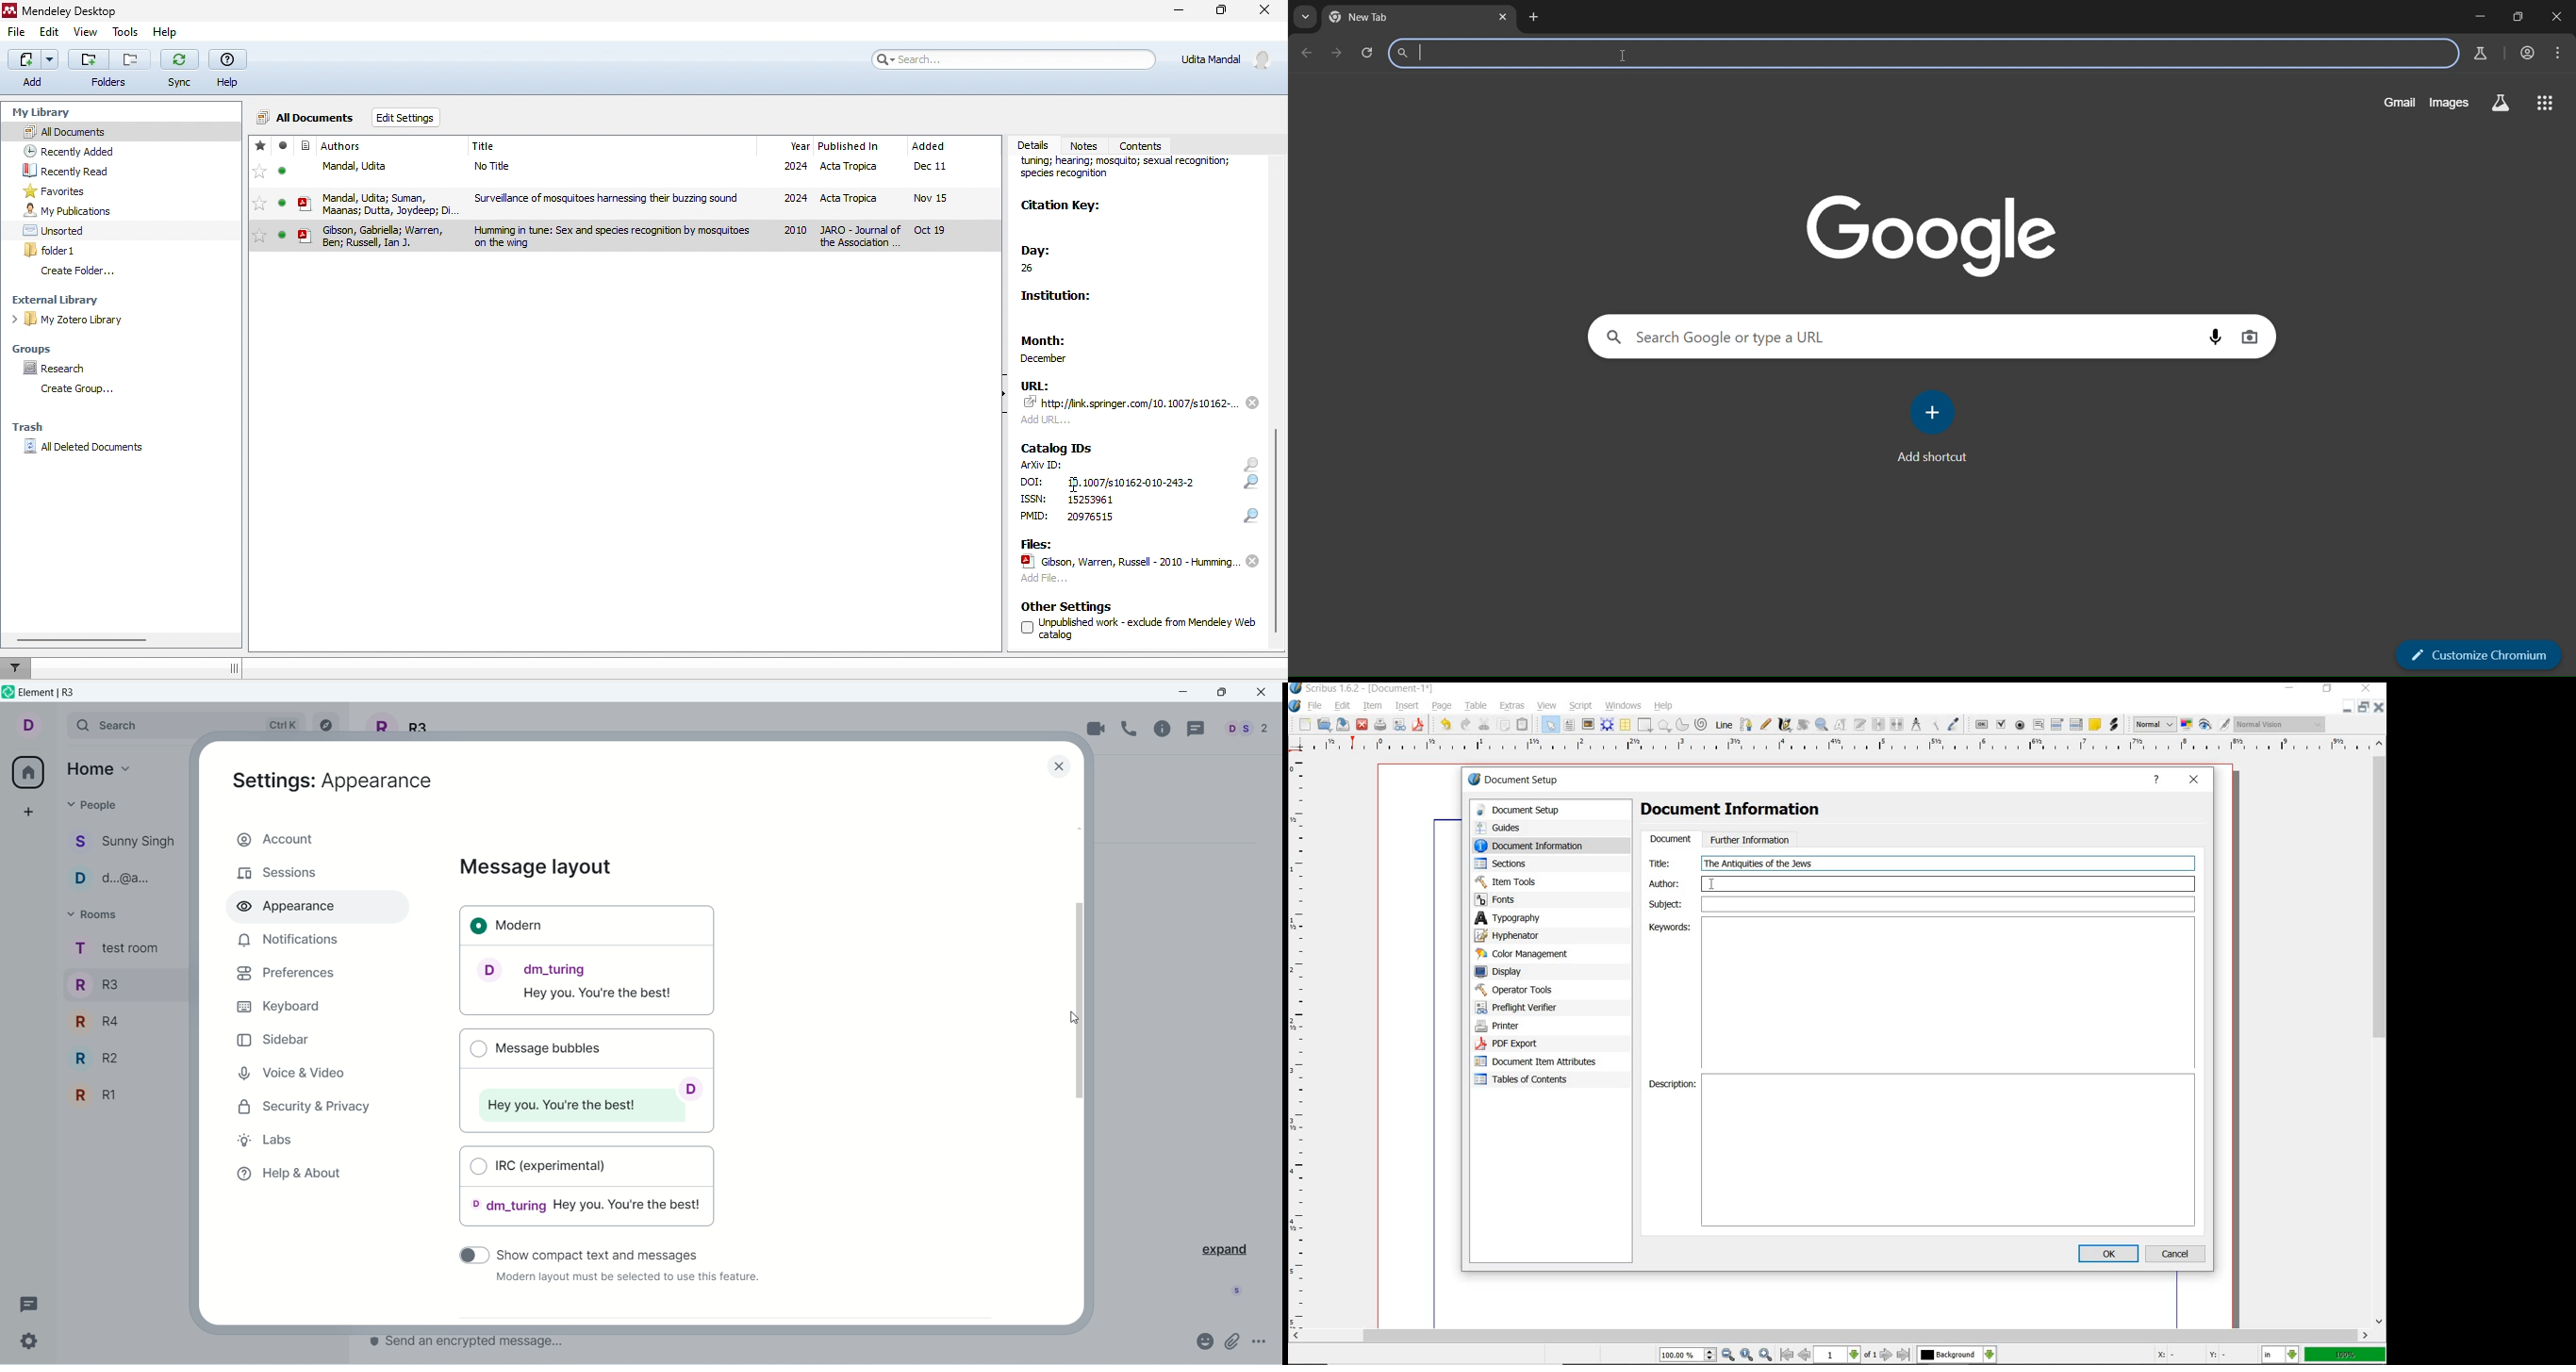 The image size is (2576, 1372). Describe the element at coordinates (2075, 724) in the screenshot. I see `pdf list box` at that location.